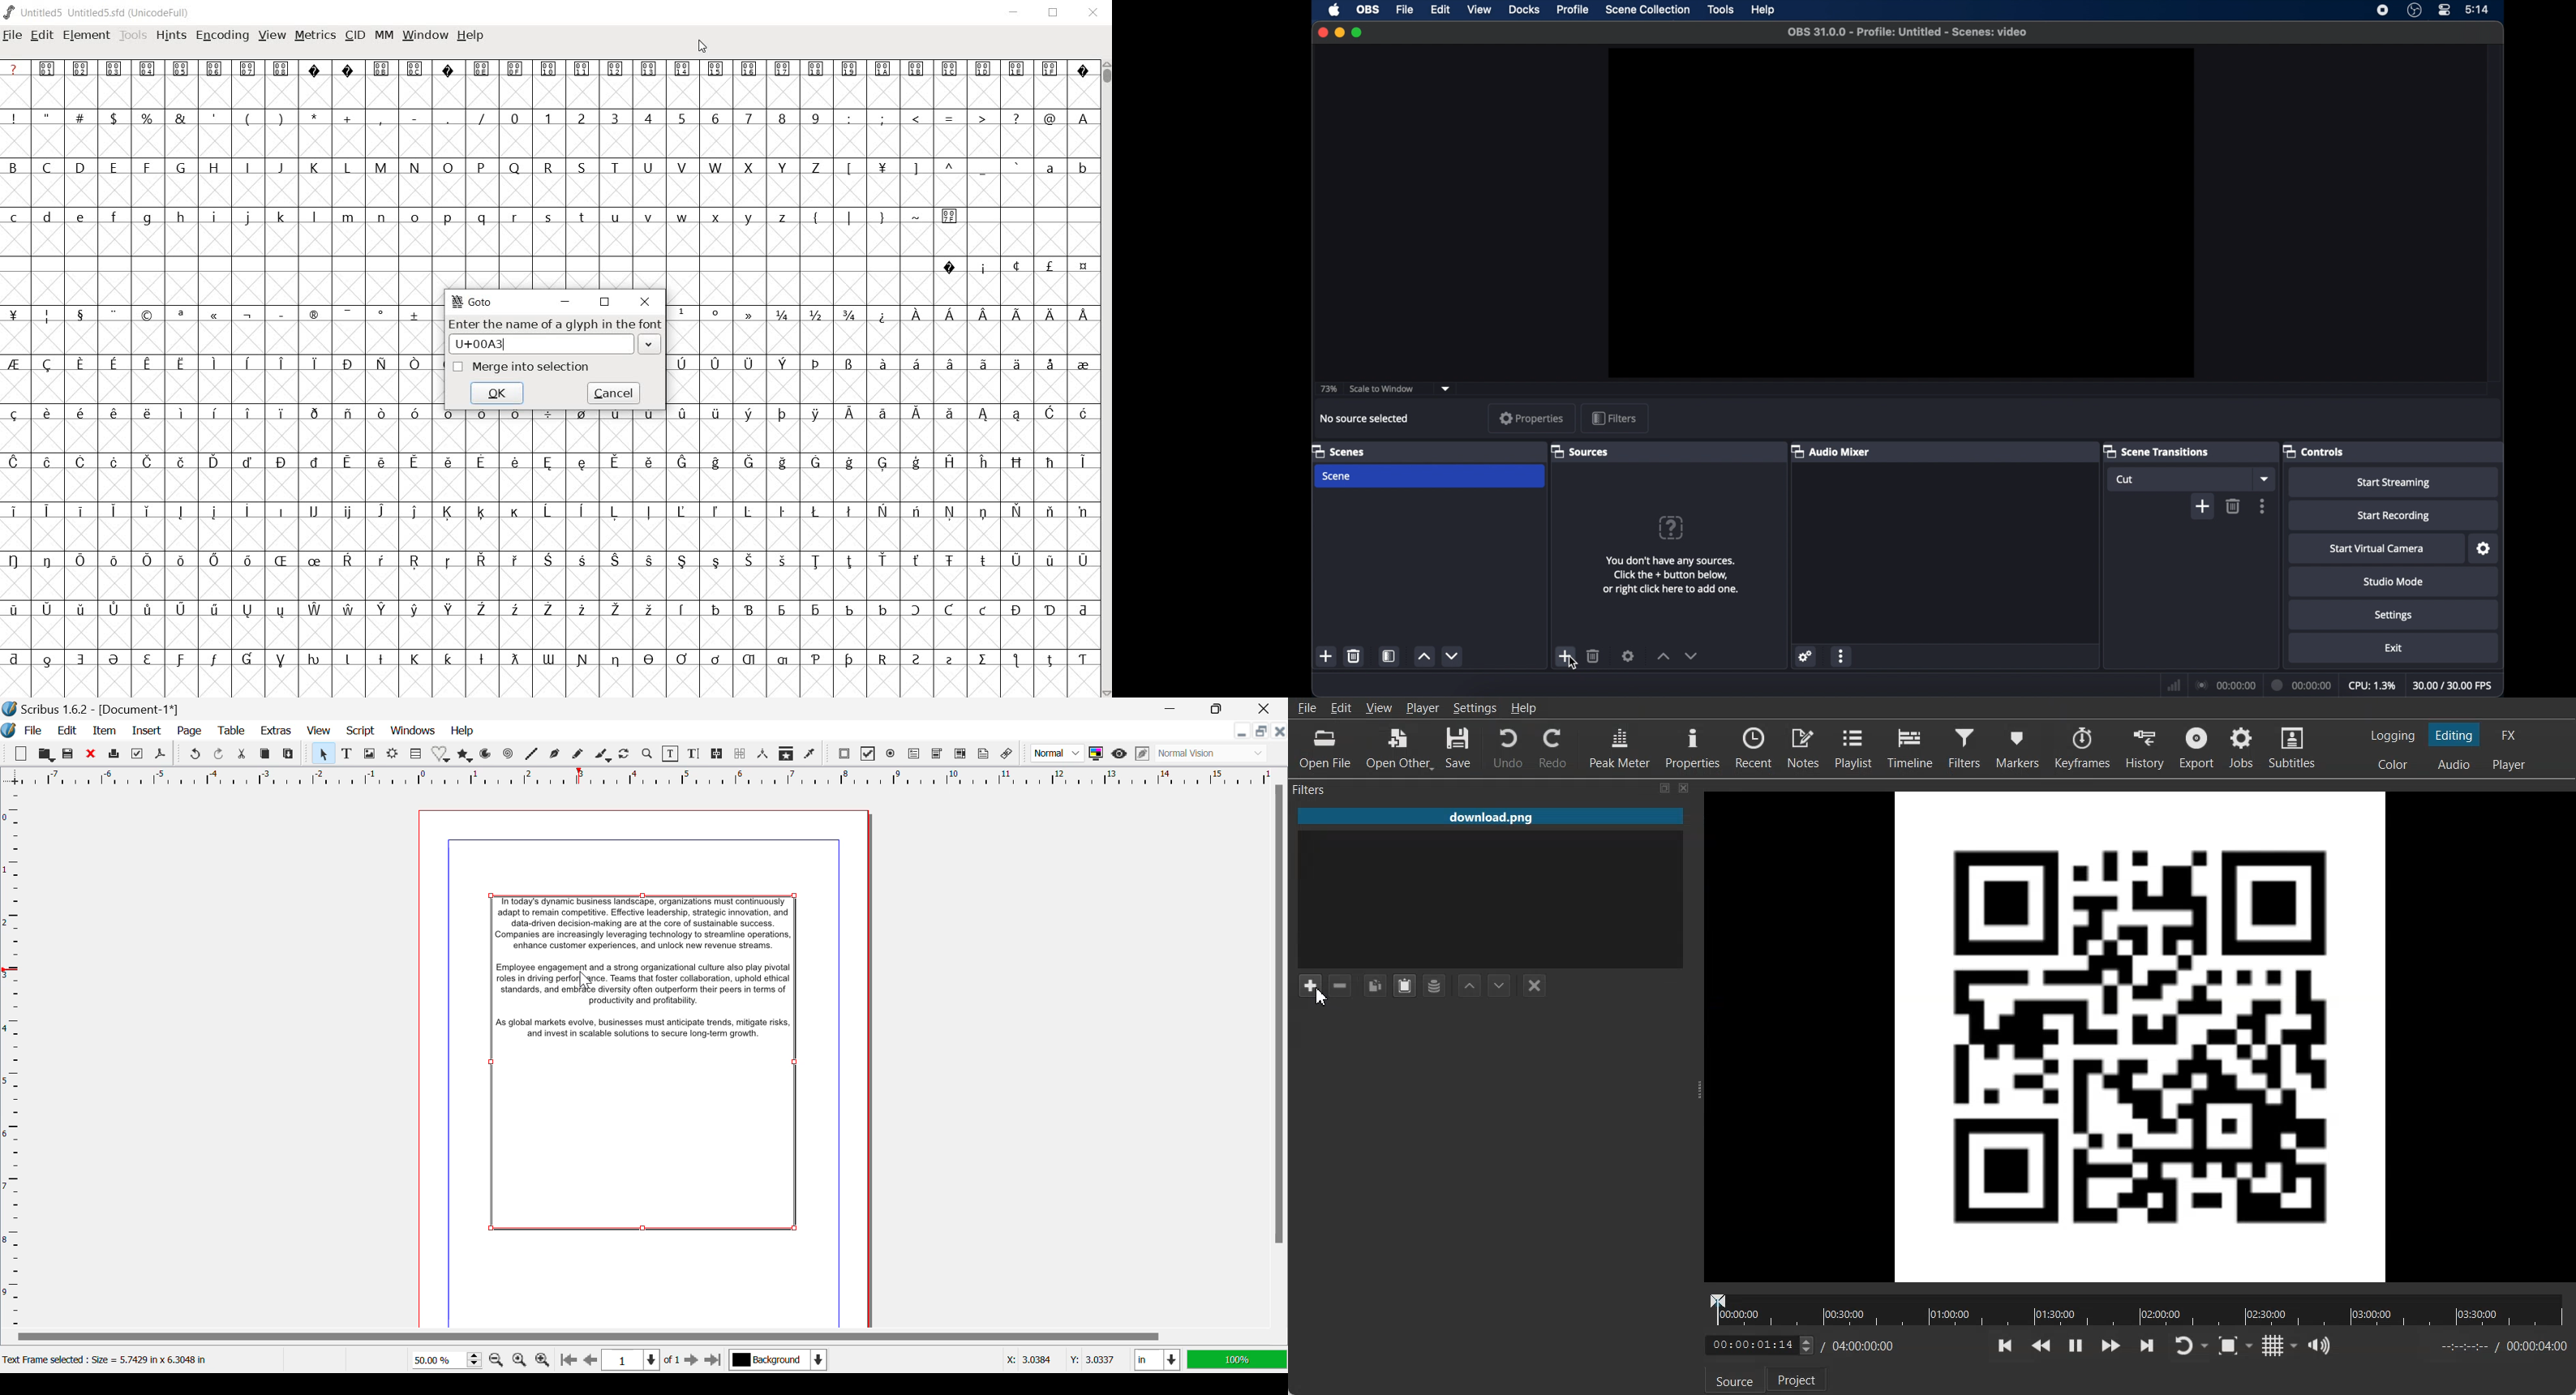 This screenshot has height=1400, width=2576. What do you see at coordinates (591, 1361) in the screenshot?
I see `Previous Page` at bounding box center [591, 1361].